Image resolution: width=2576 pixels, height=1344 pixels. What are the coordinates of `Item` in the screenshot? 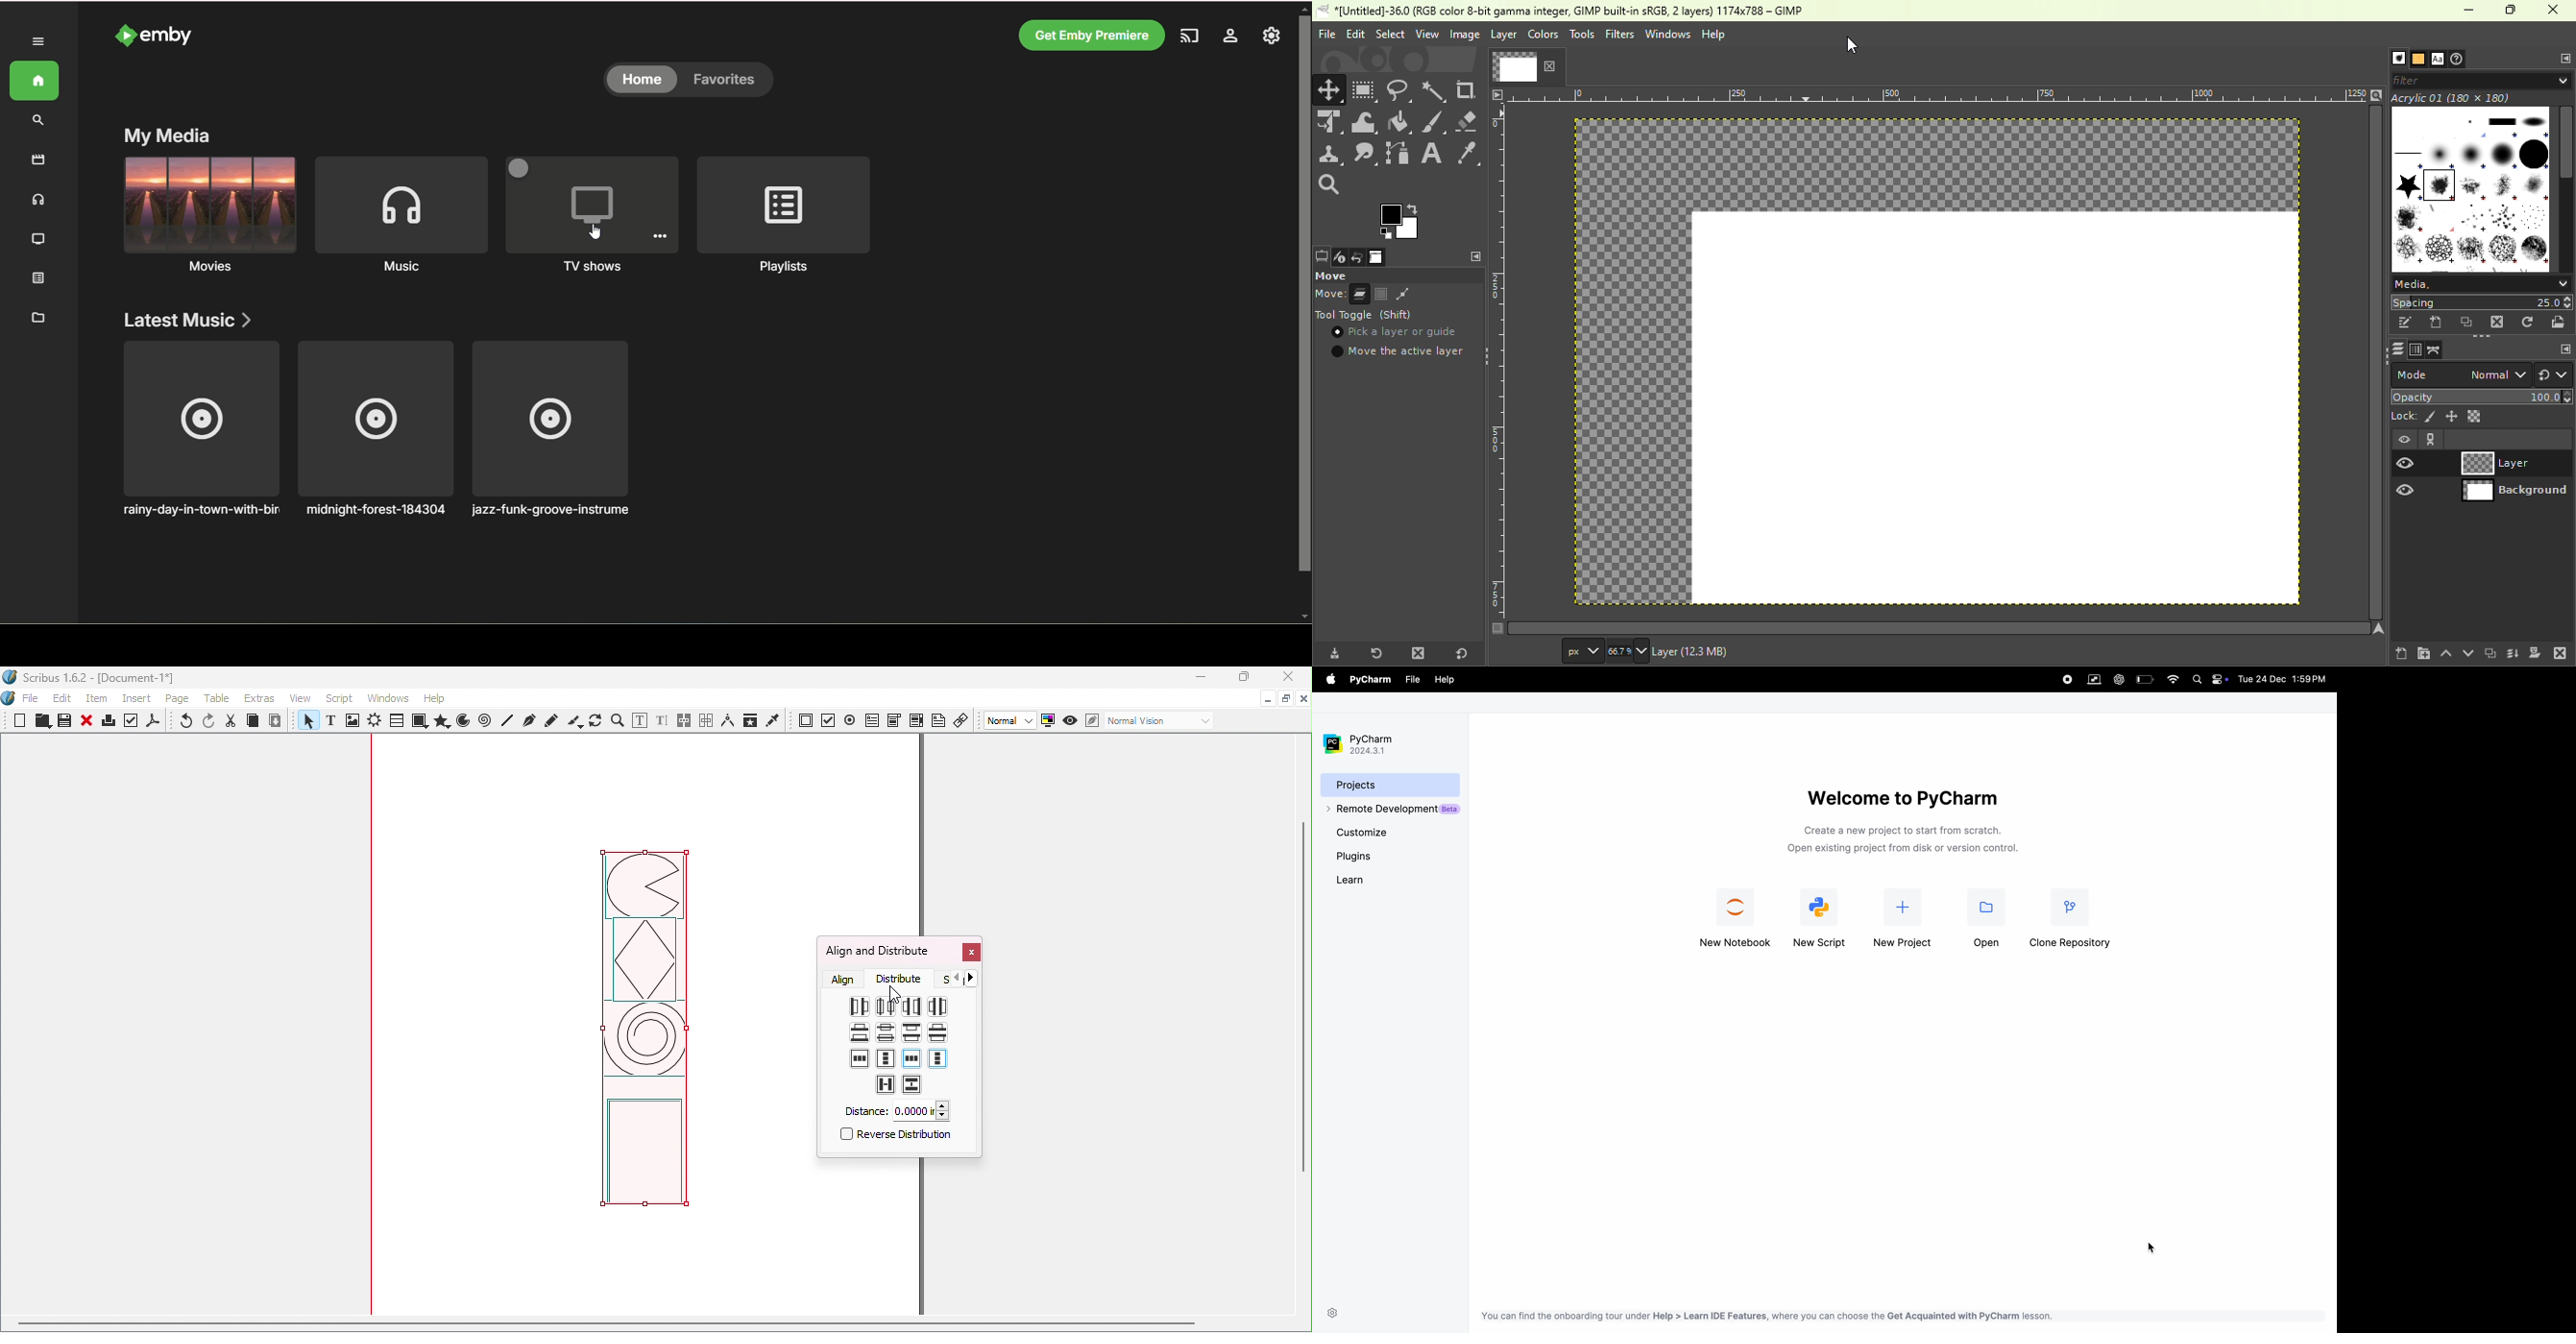 It's located at (98, 699).